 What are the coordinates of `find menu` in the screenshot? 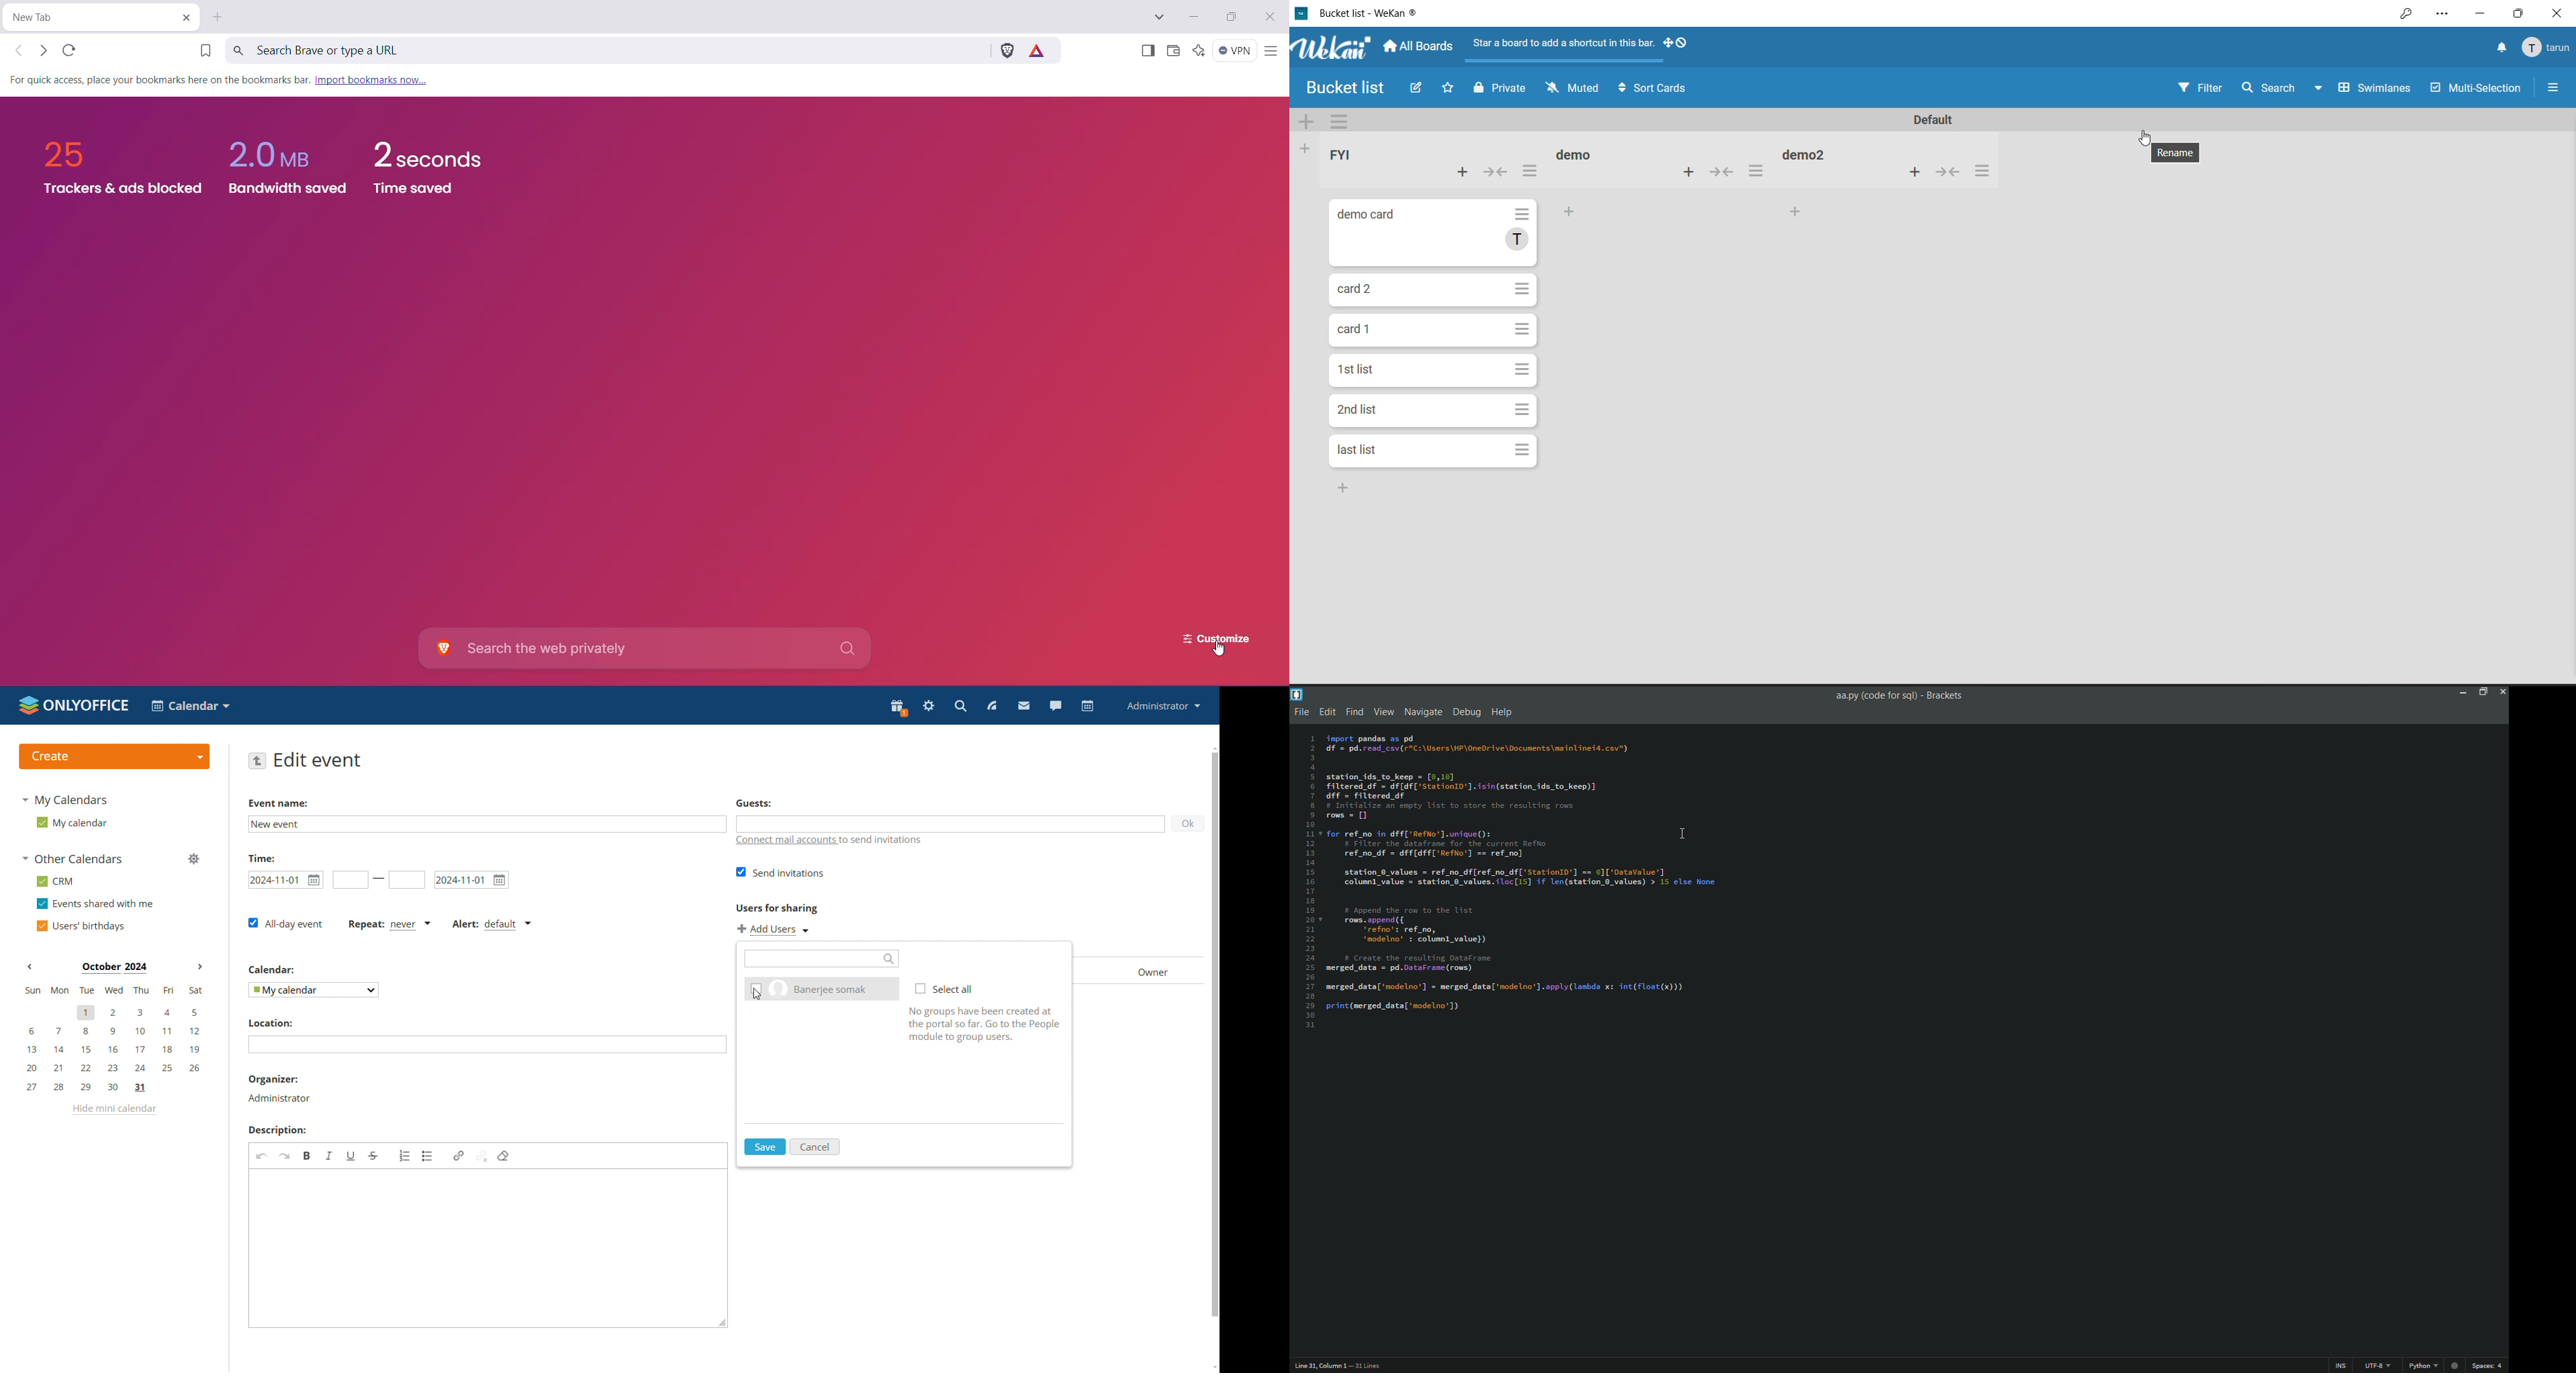 It's located at (1353, 711).